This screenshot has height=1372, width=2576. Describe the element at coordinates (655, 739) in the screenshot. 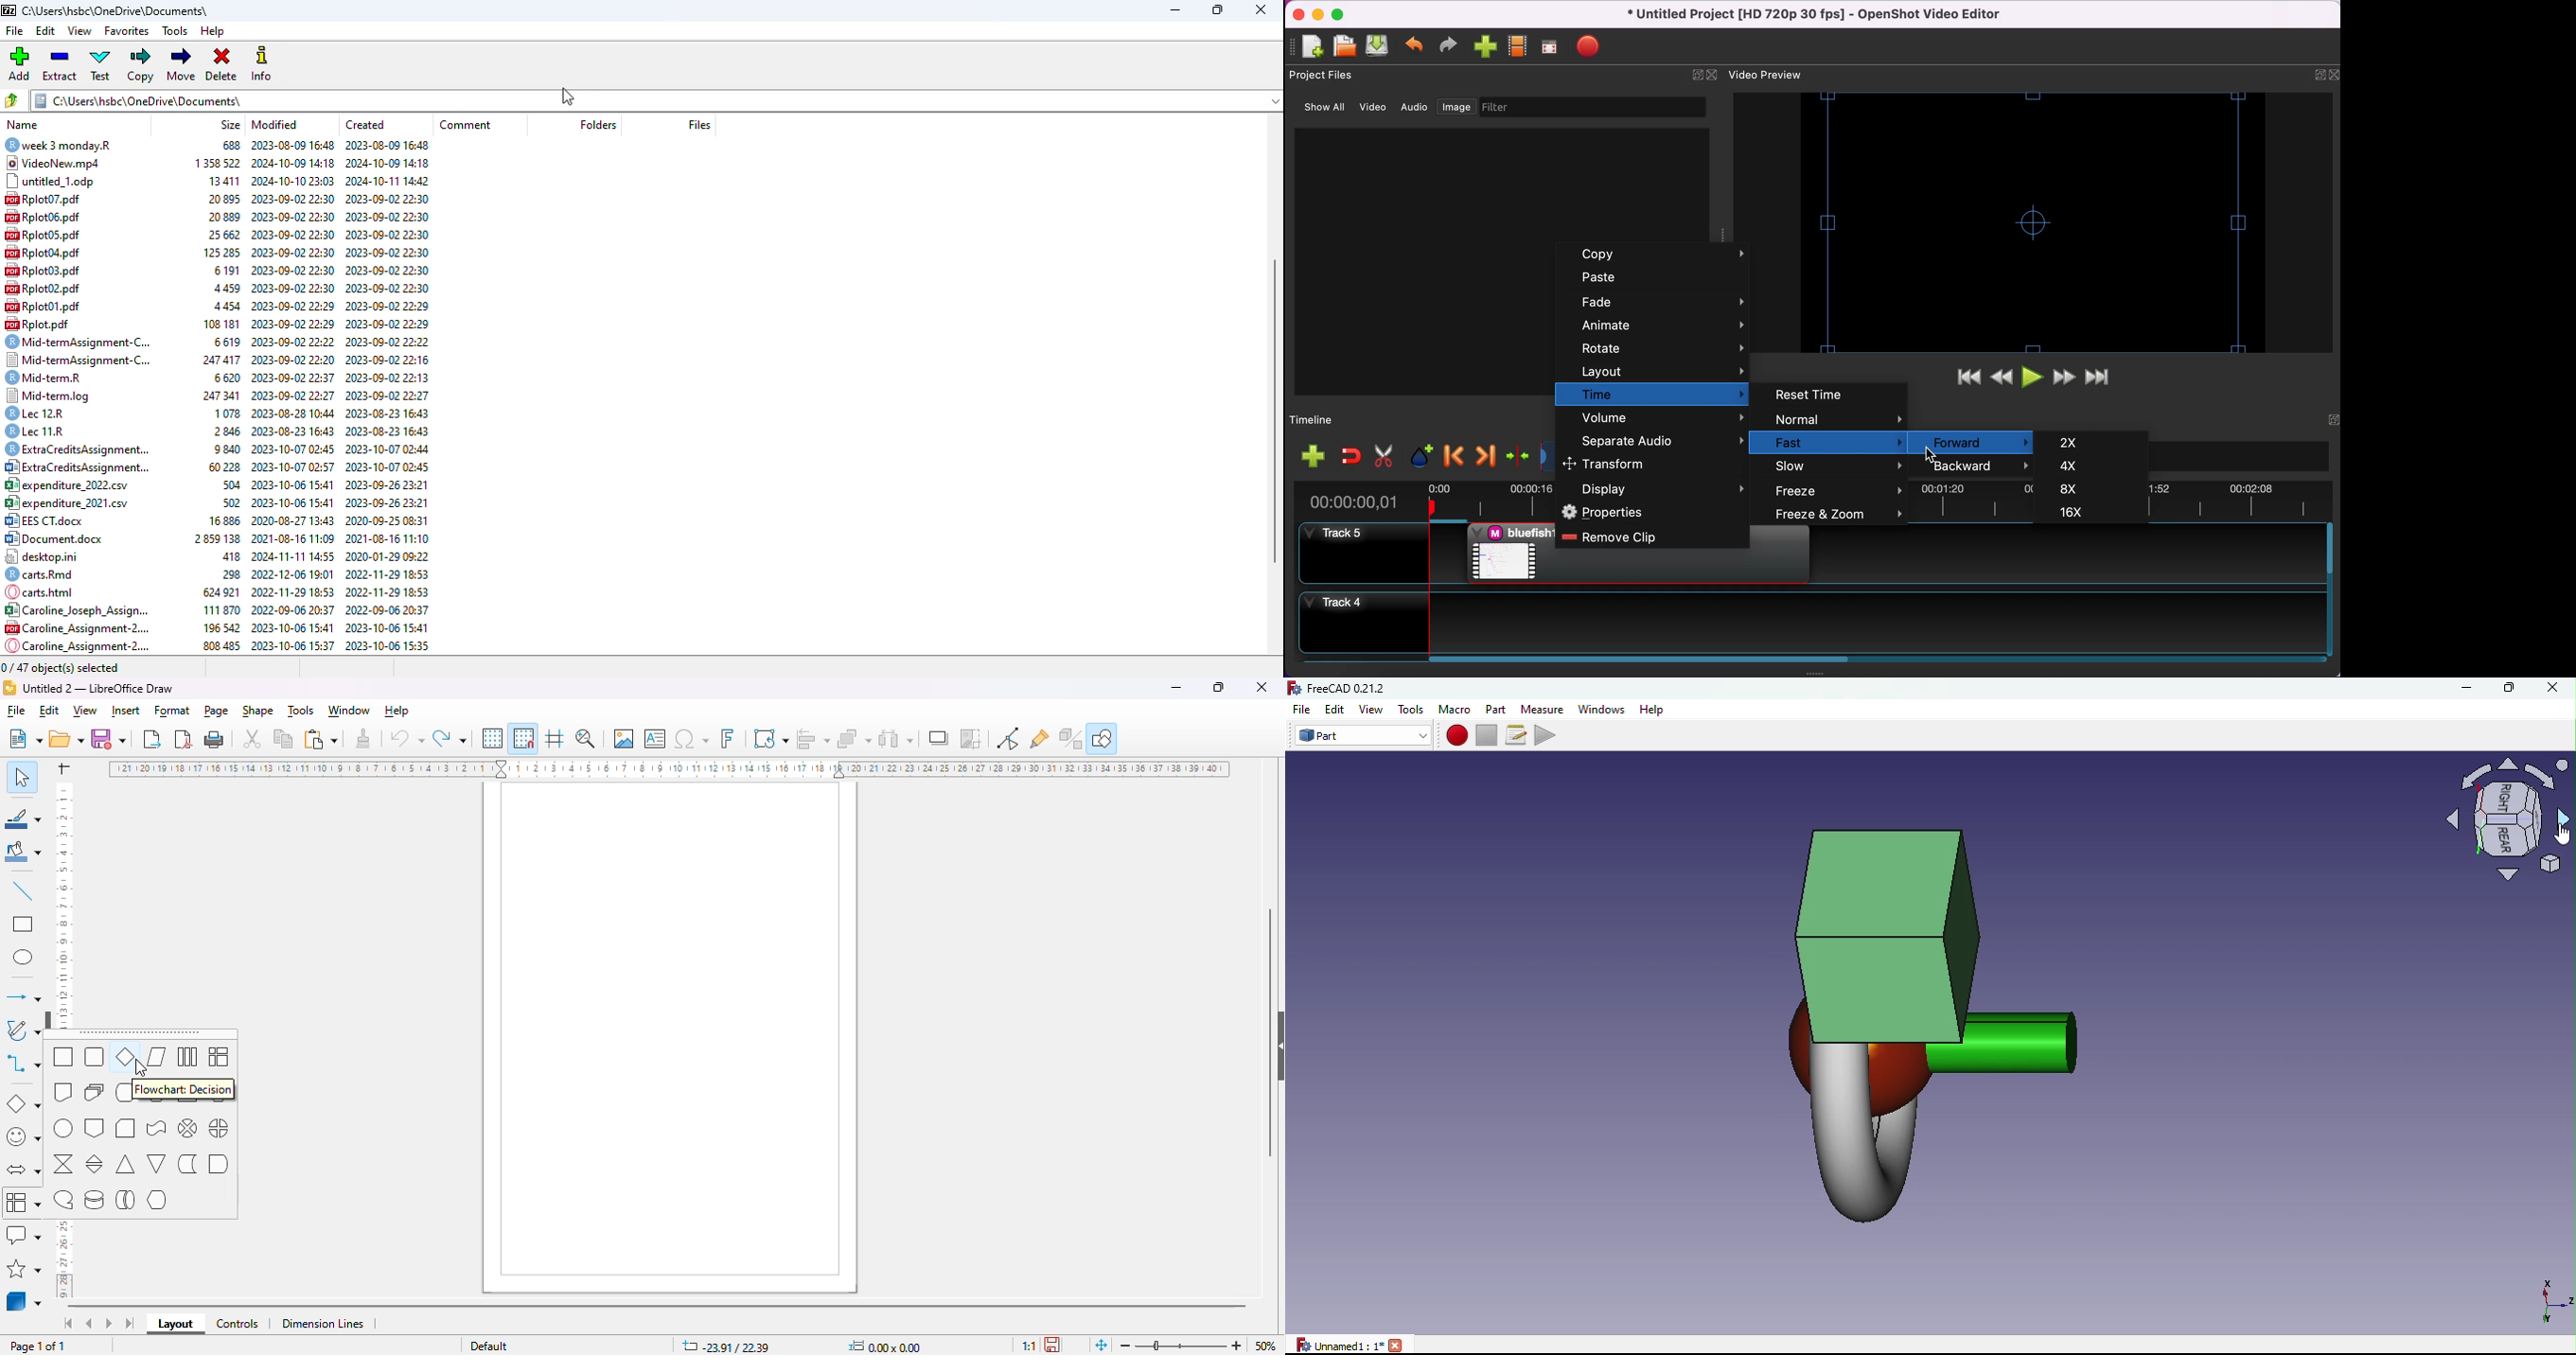

I see `insert text box` at that location.